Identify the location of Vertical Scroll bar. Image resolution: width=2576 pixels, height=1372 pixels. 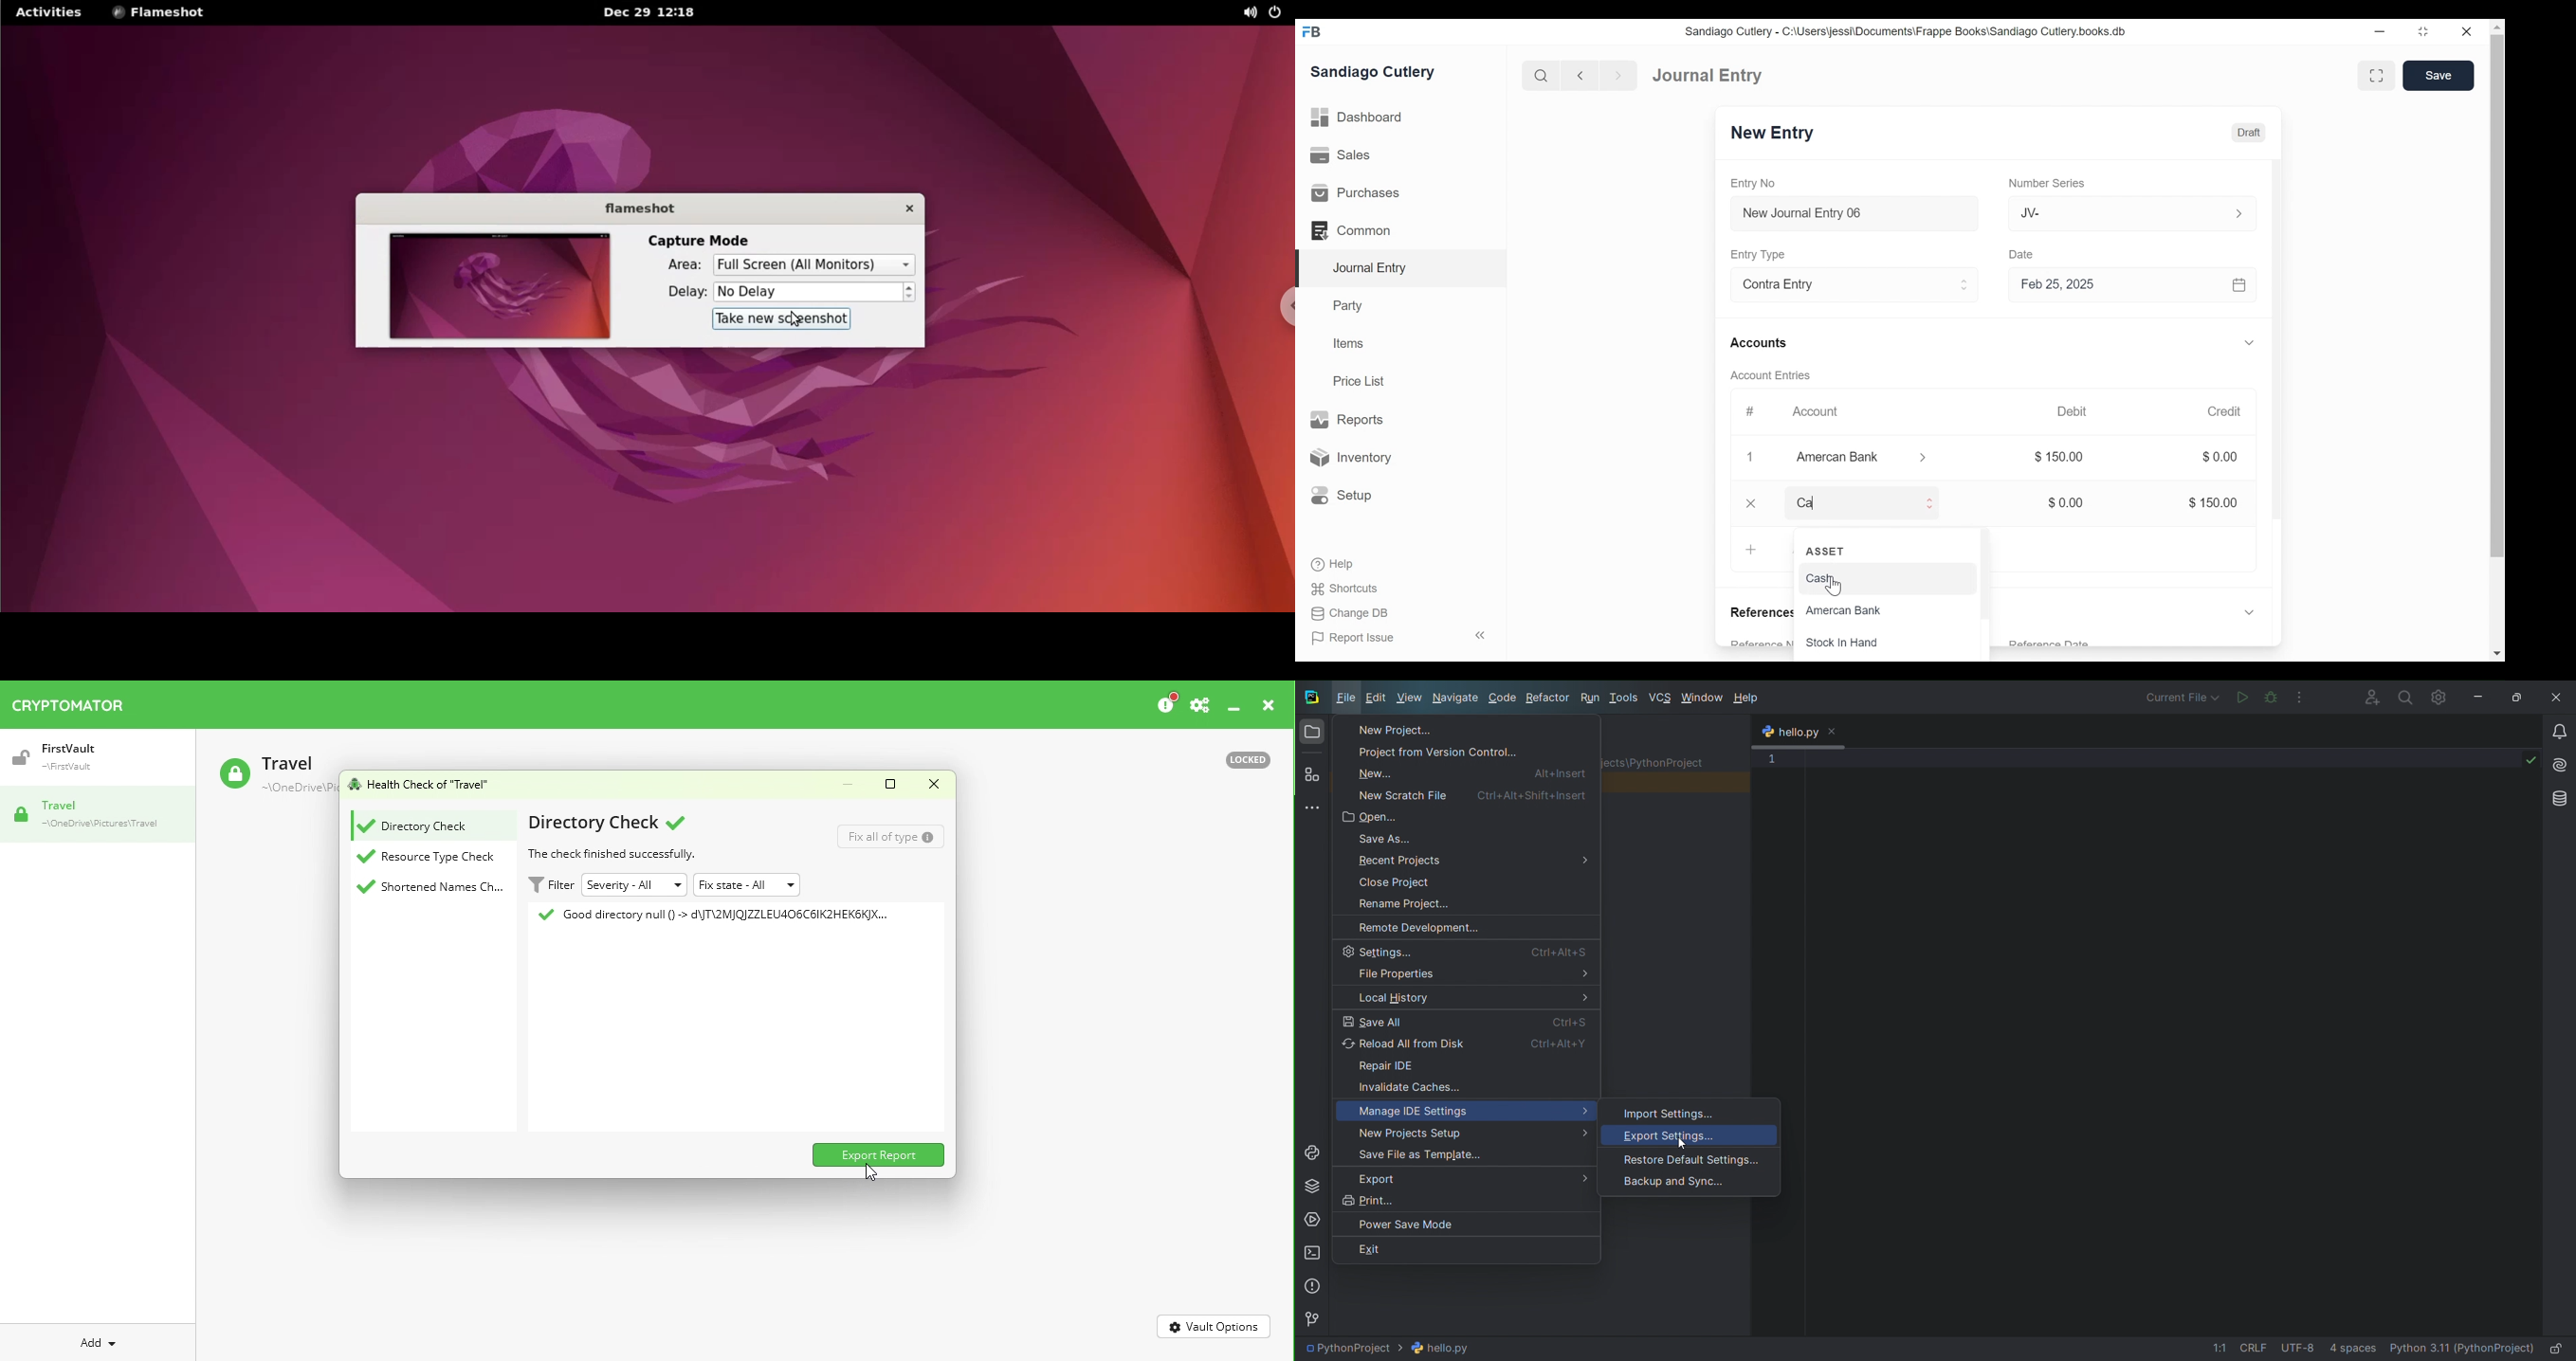
(2498, 297).